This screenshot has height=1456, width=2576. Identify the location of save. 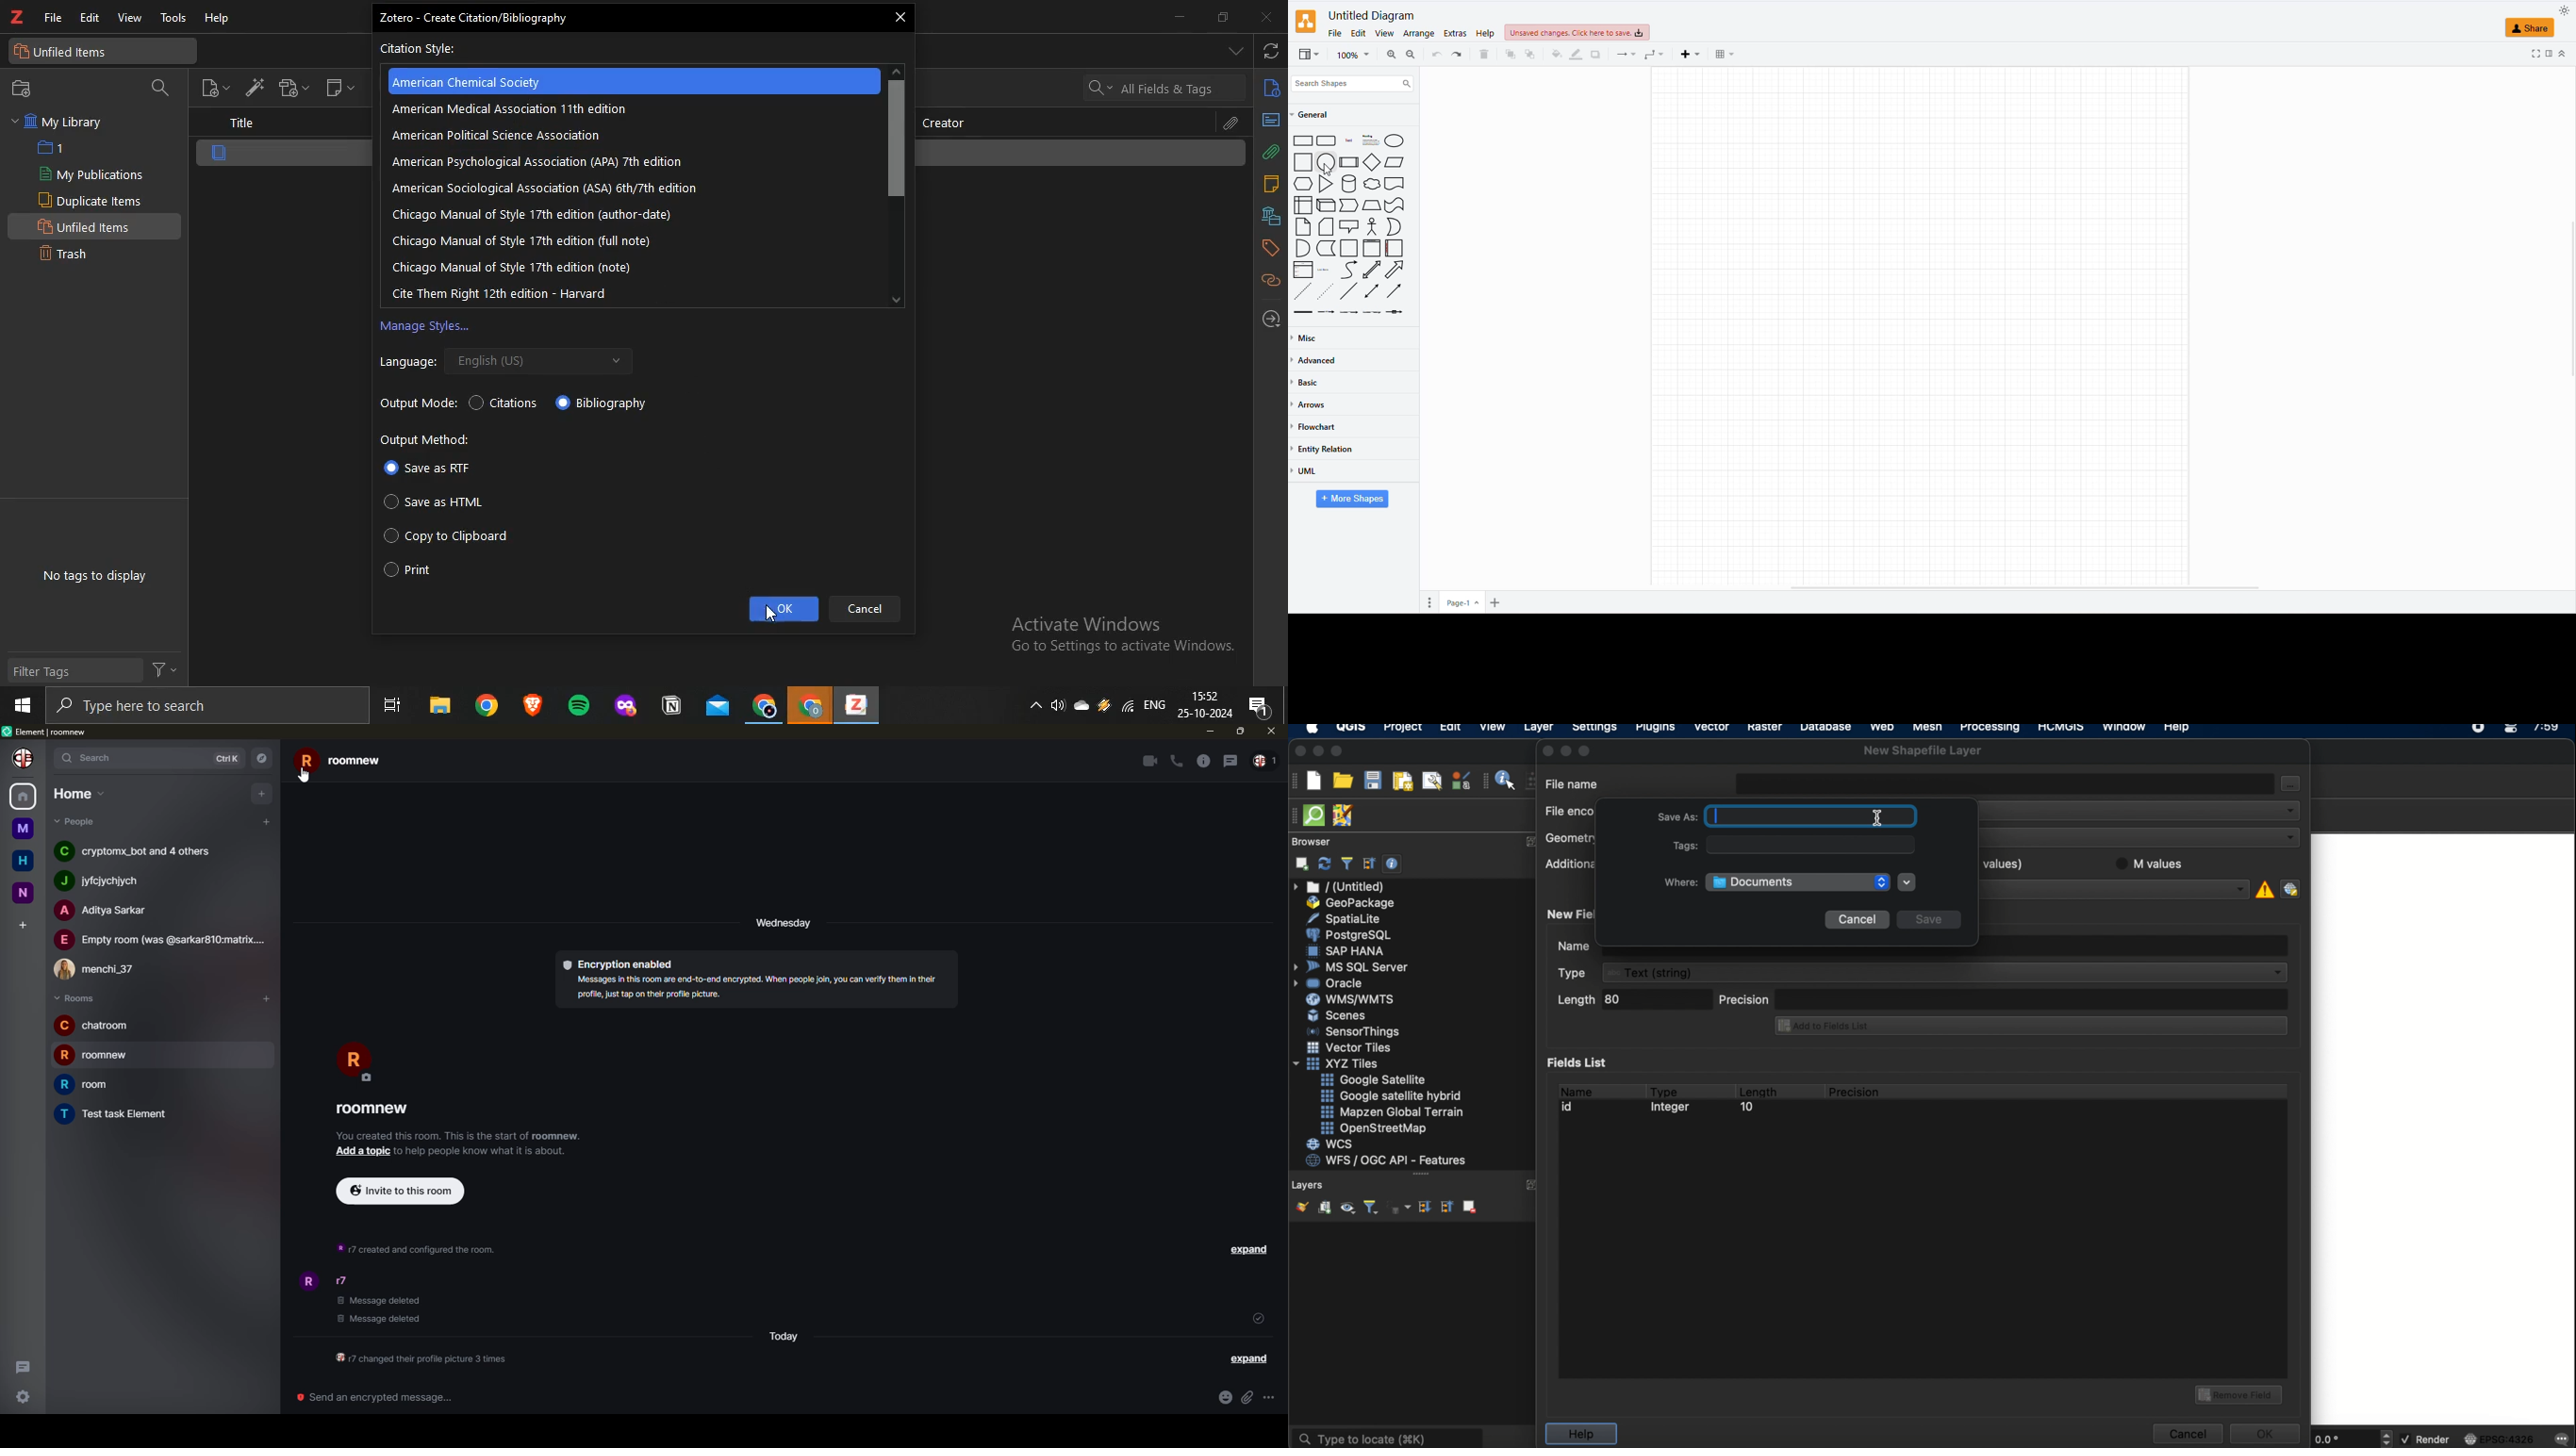
(1930, 921).